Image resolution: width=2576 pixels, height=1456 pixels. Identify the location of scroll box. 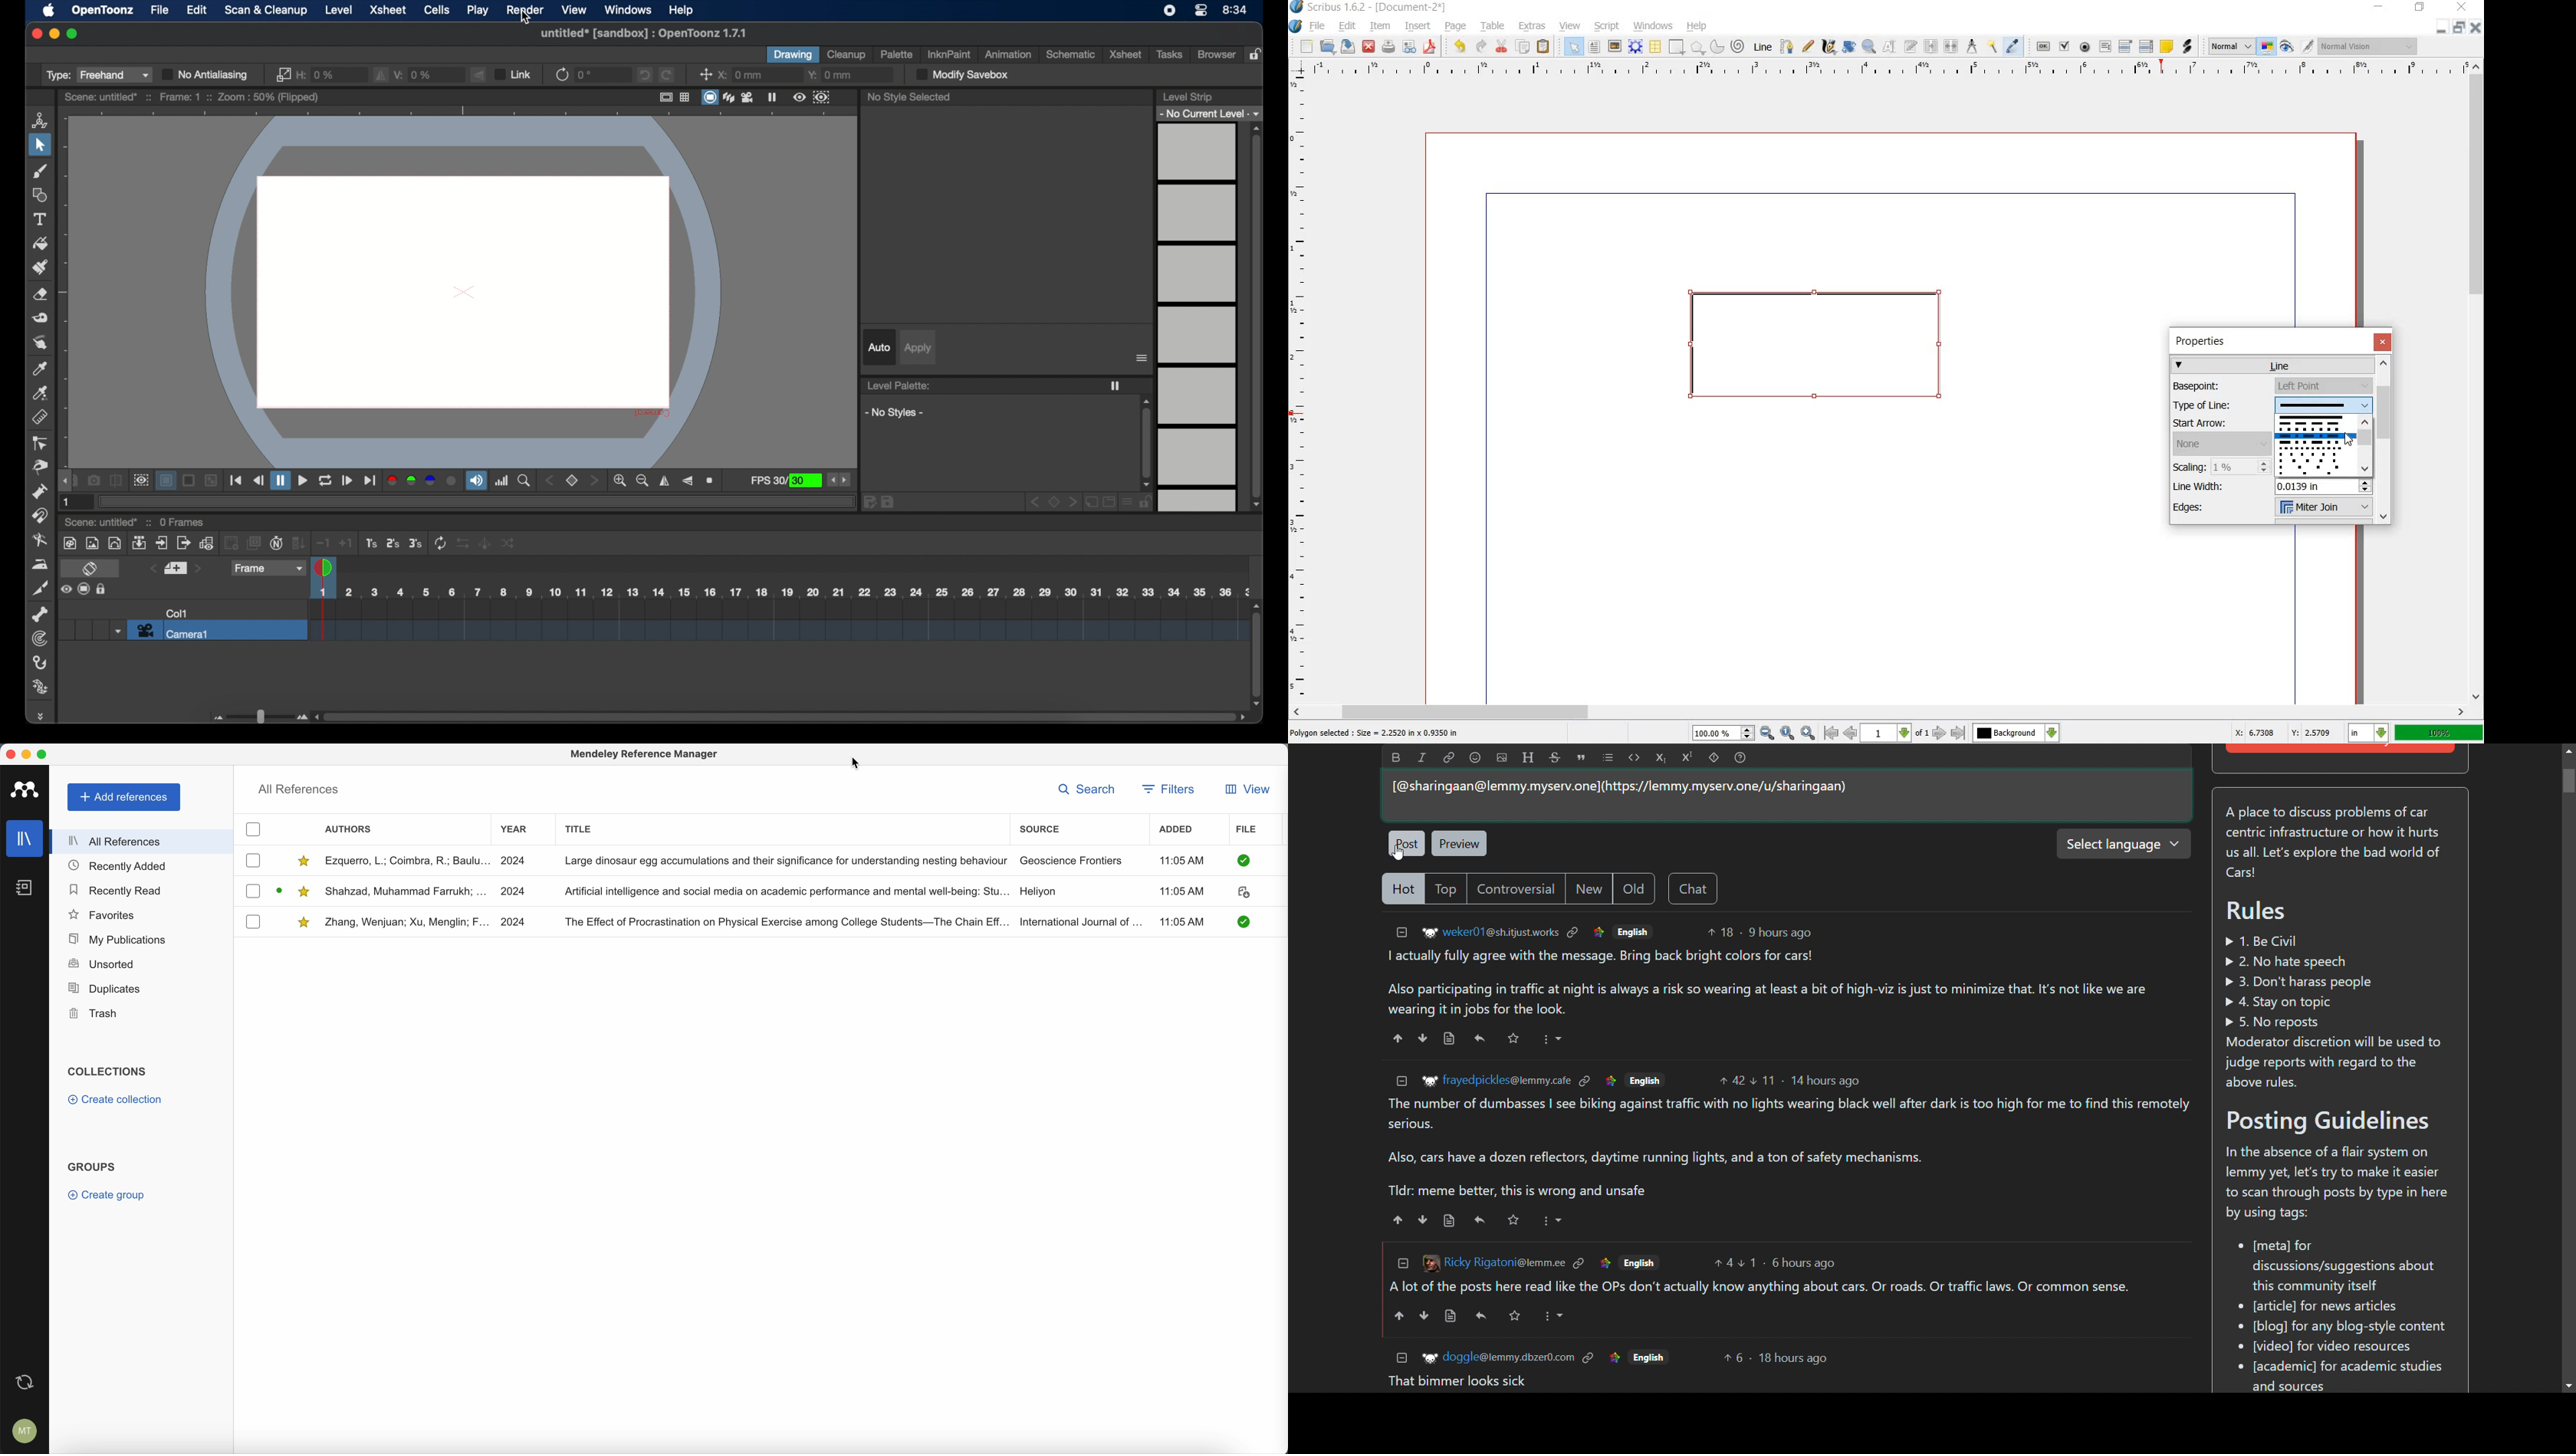
(1257, 653).